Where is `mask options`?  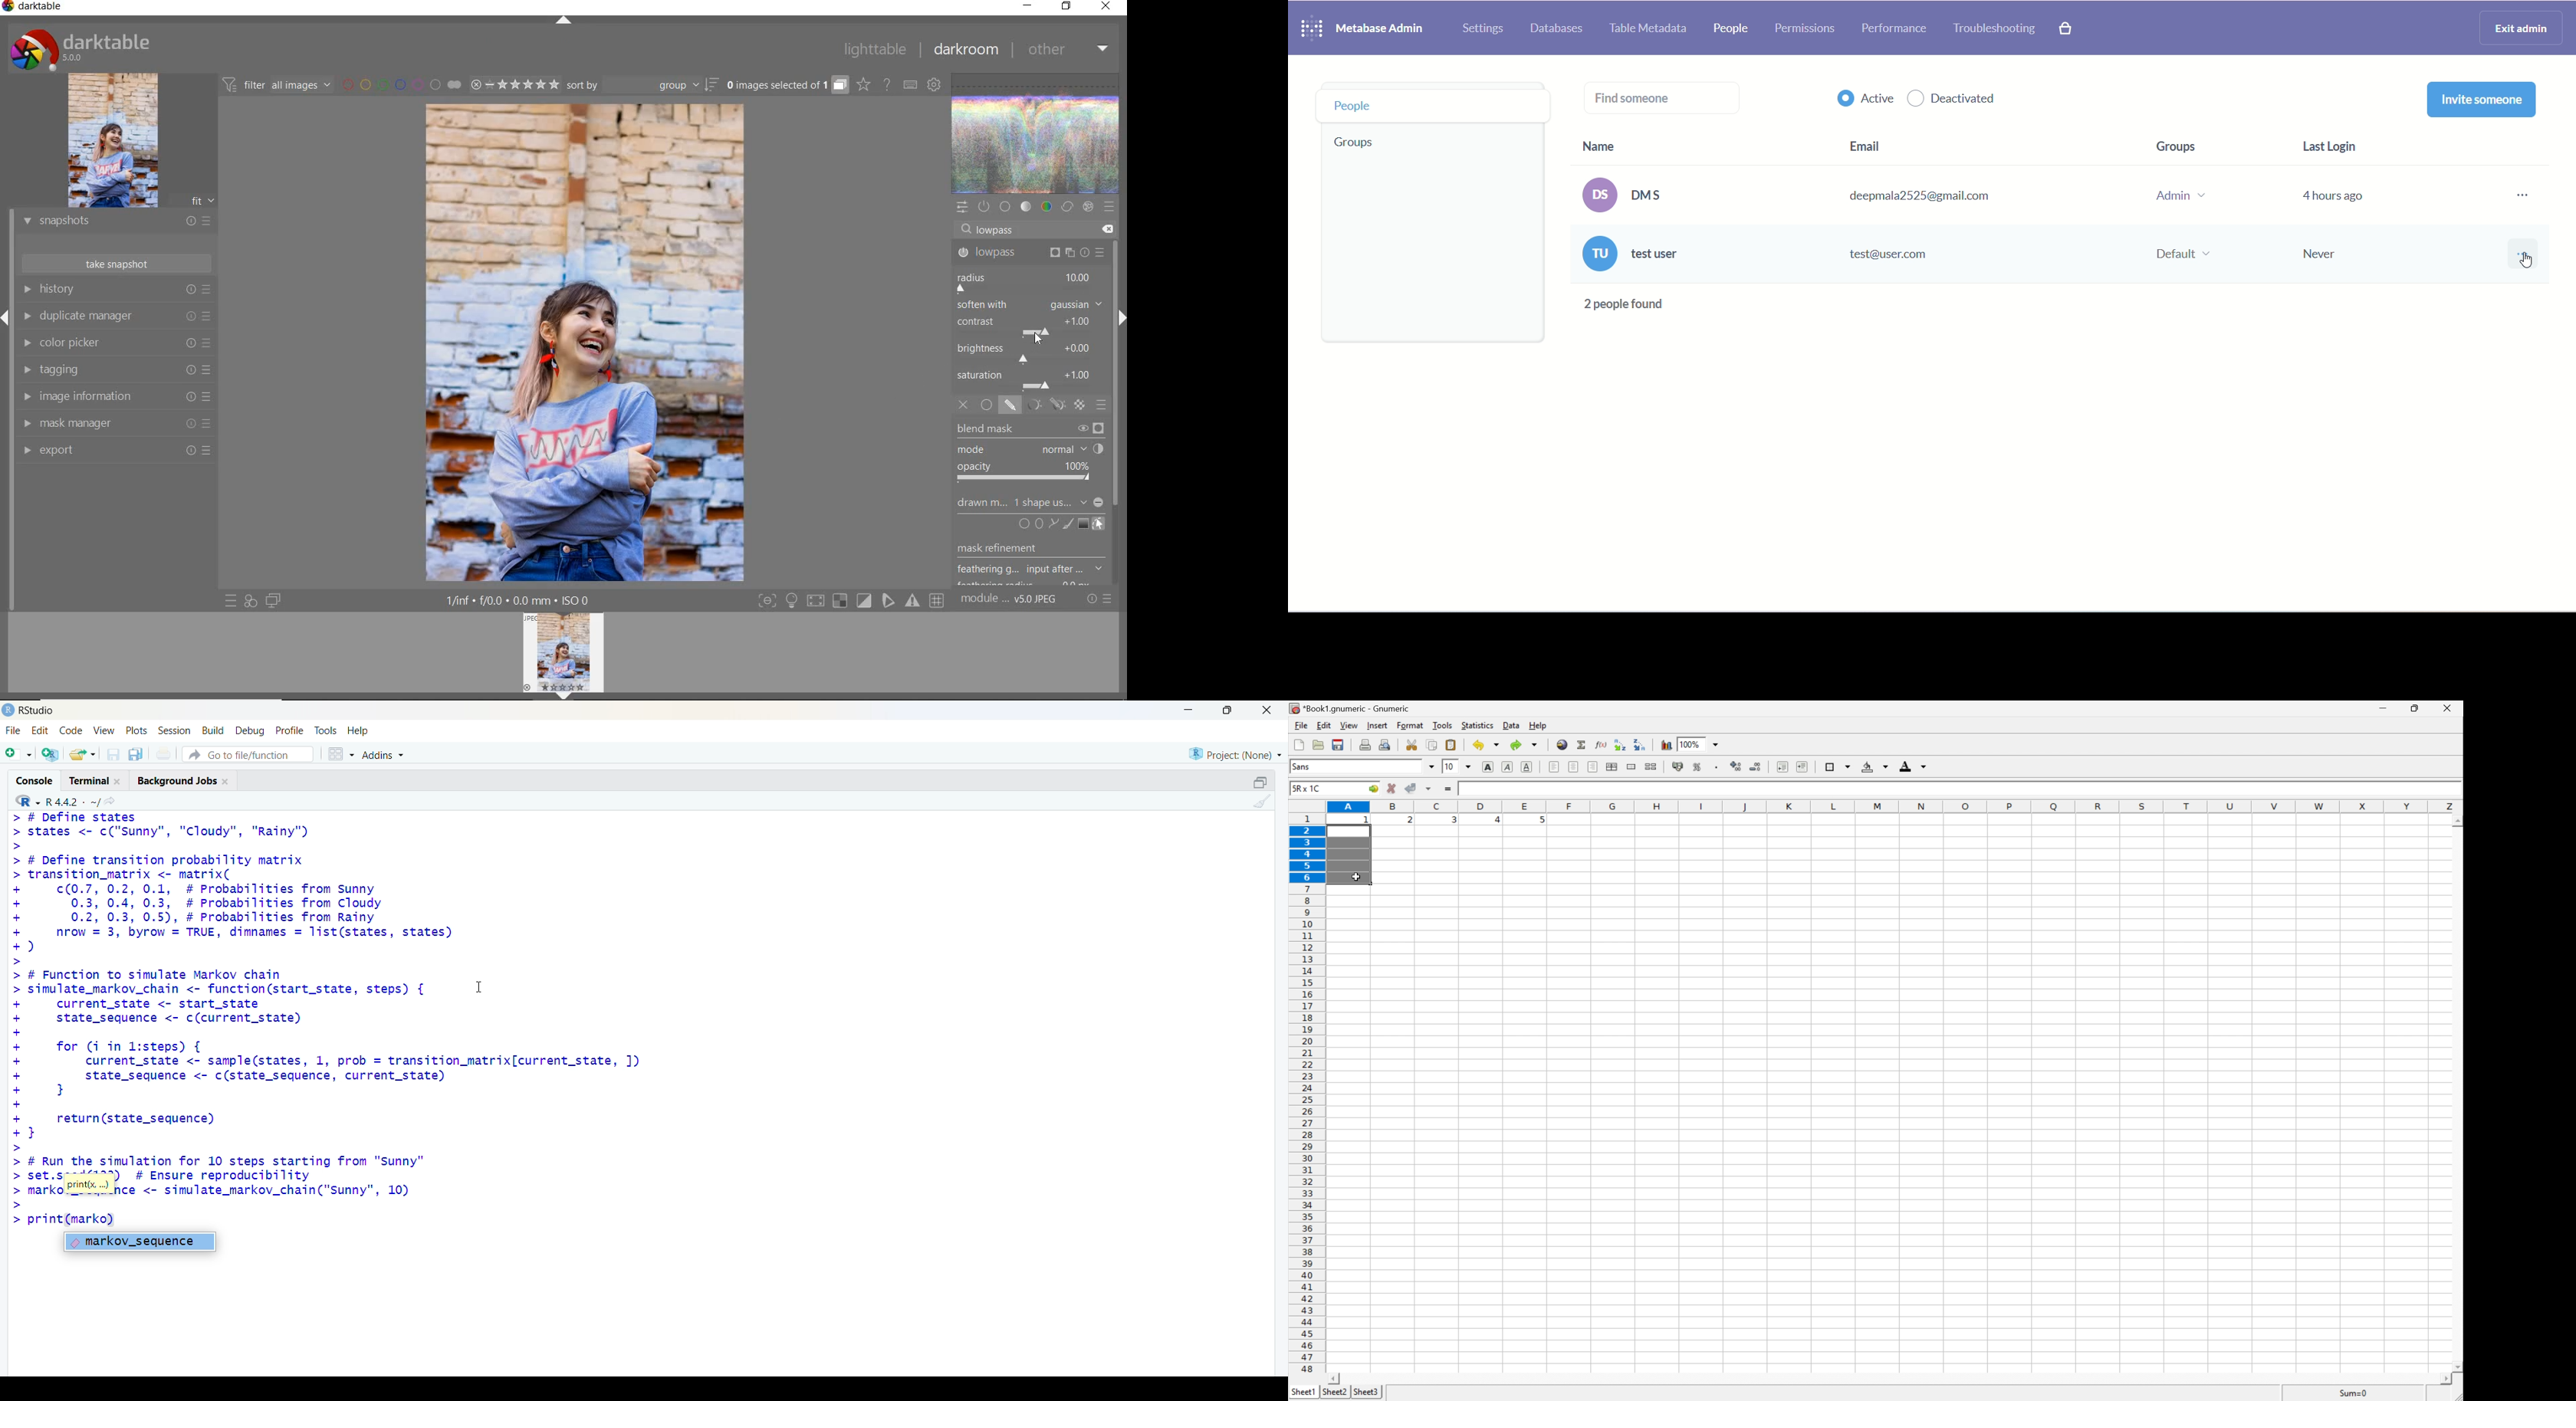 mask options is located at coordinates (1044, 405).